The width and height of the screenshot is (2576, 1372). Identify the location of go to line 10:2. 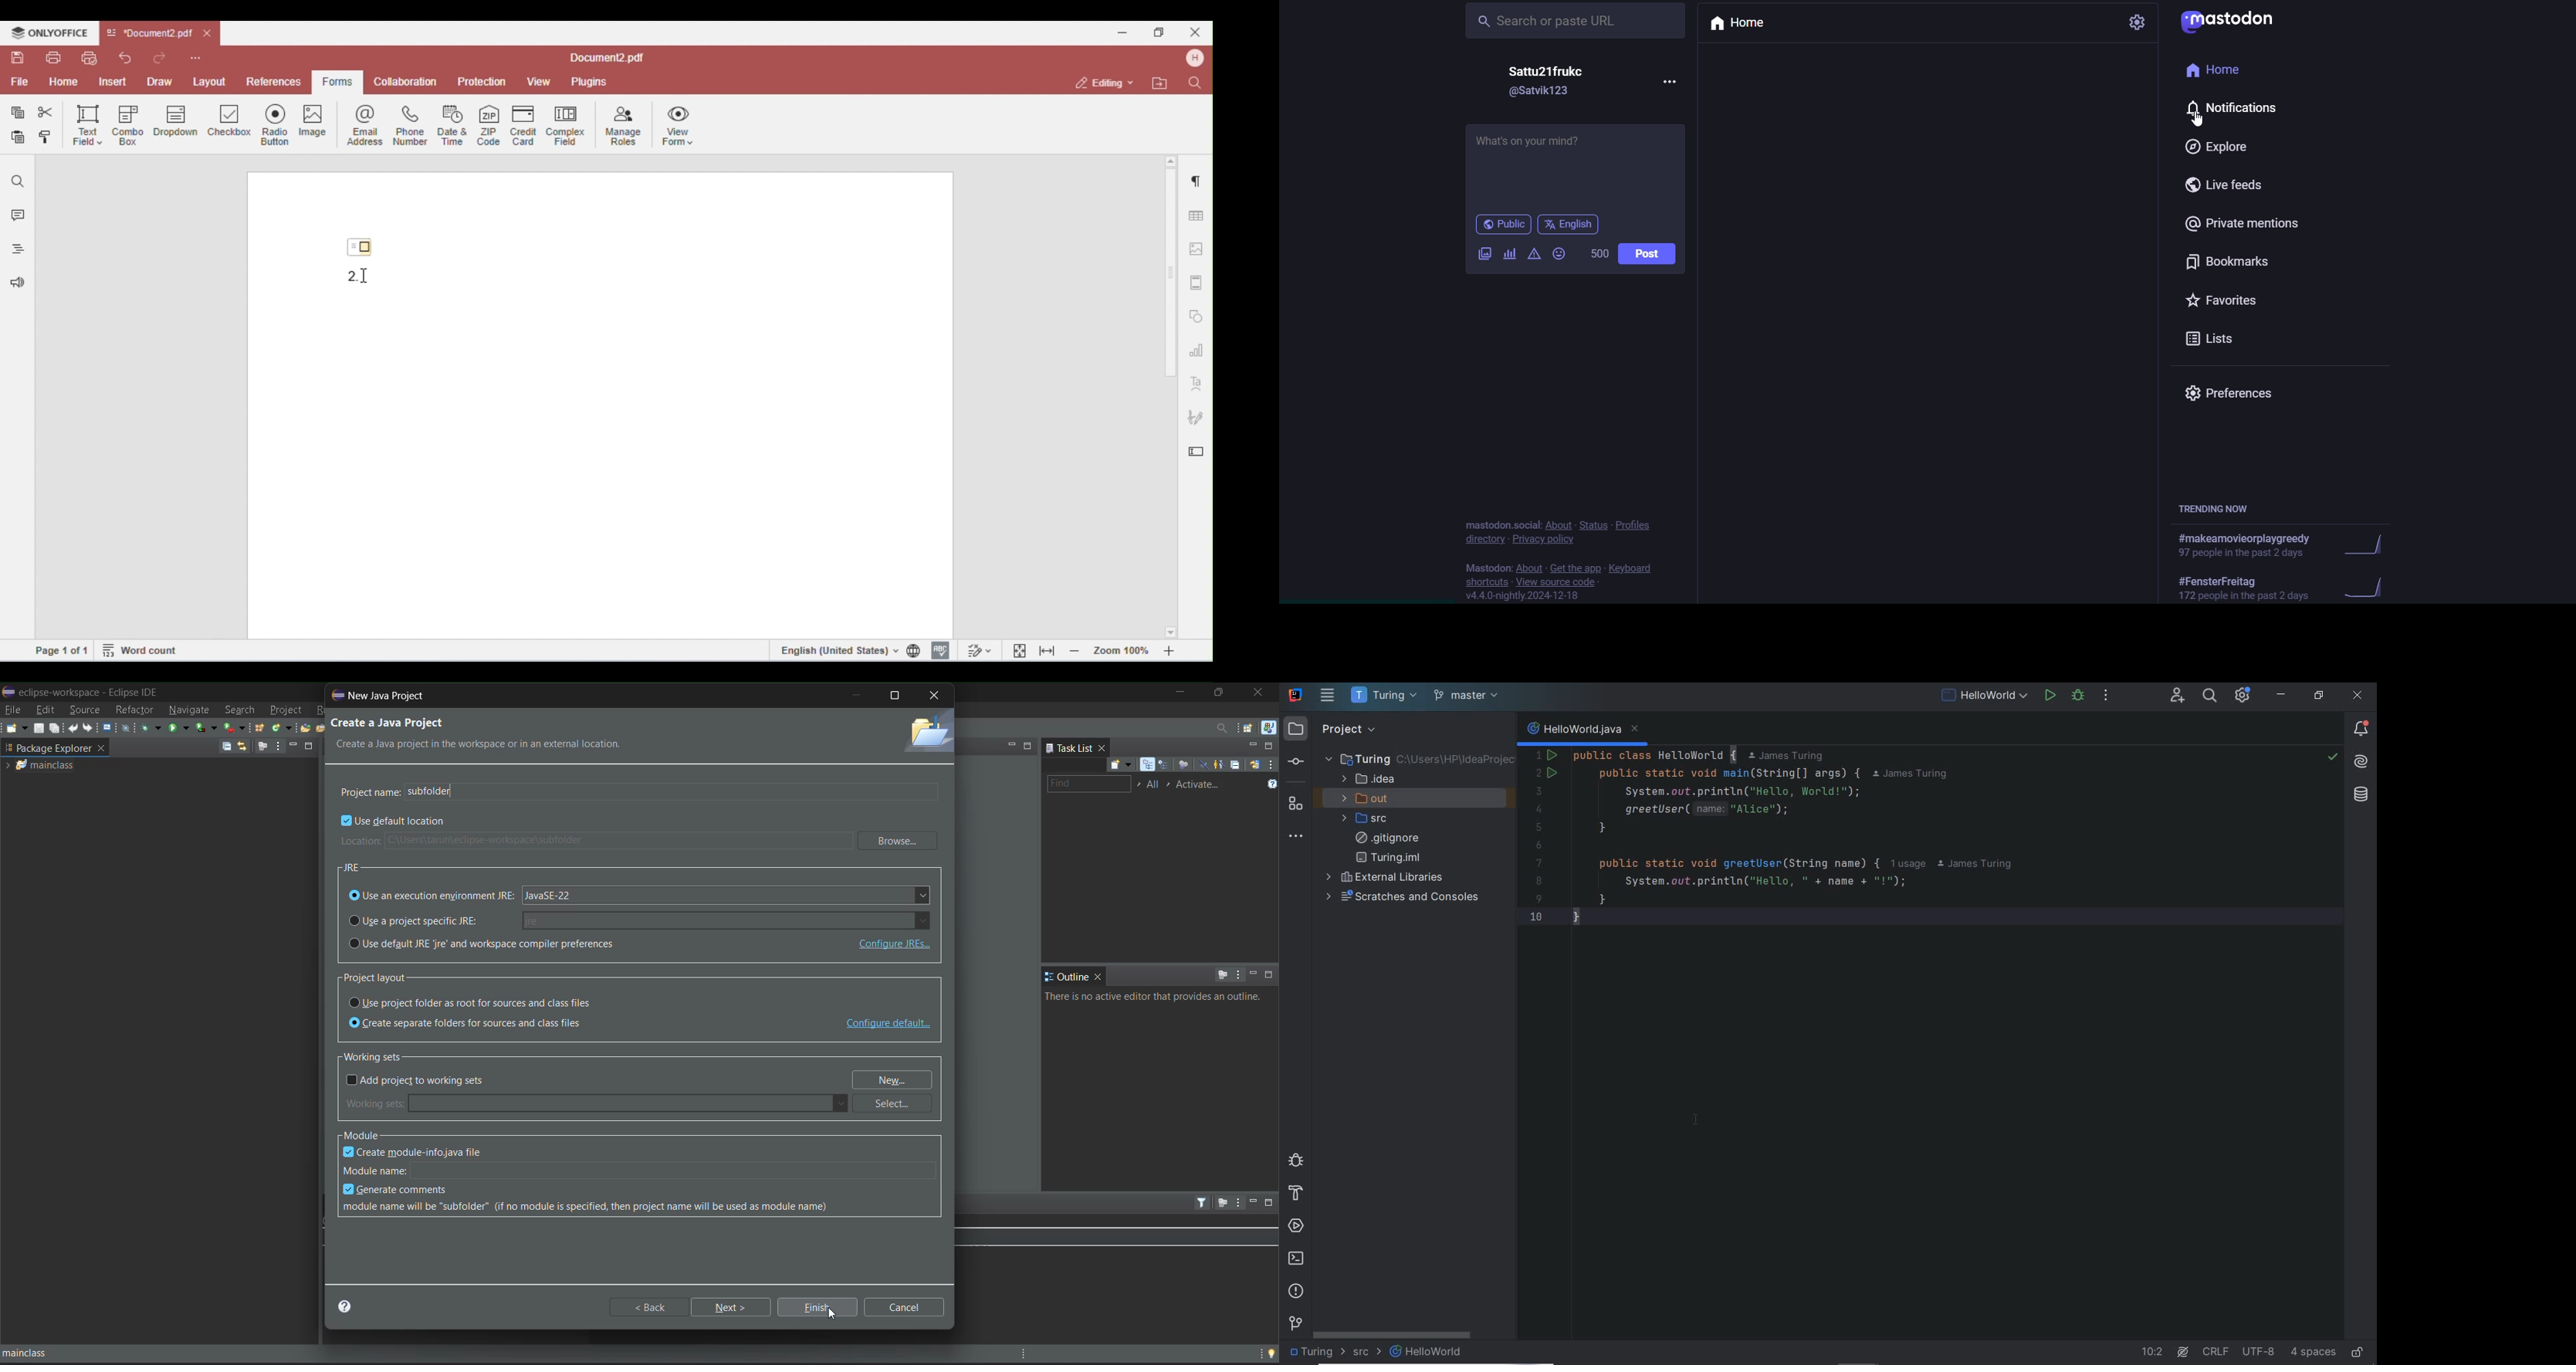
(2152, 1352).